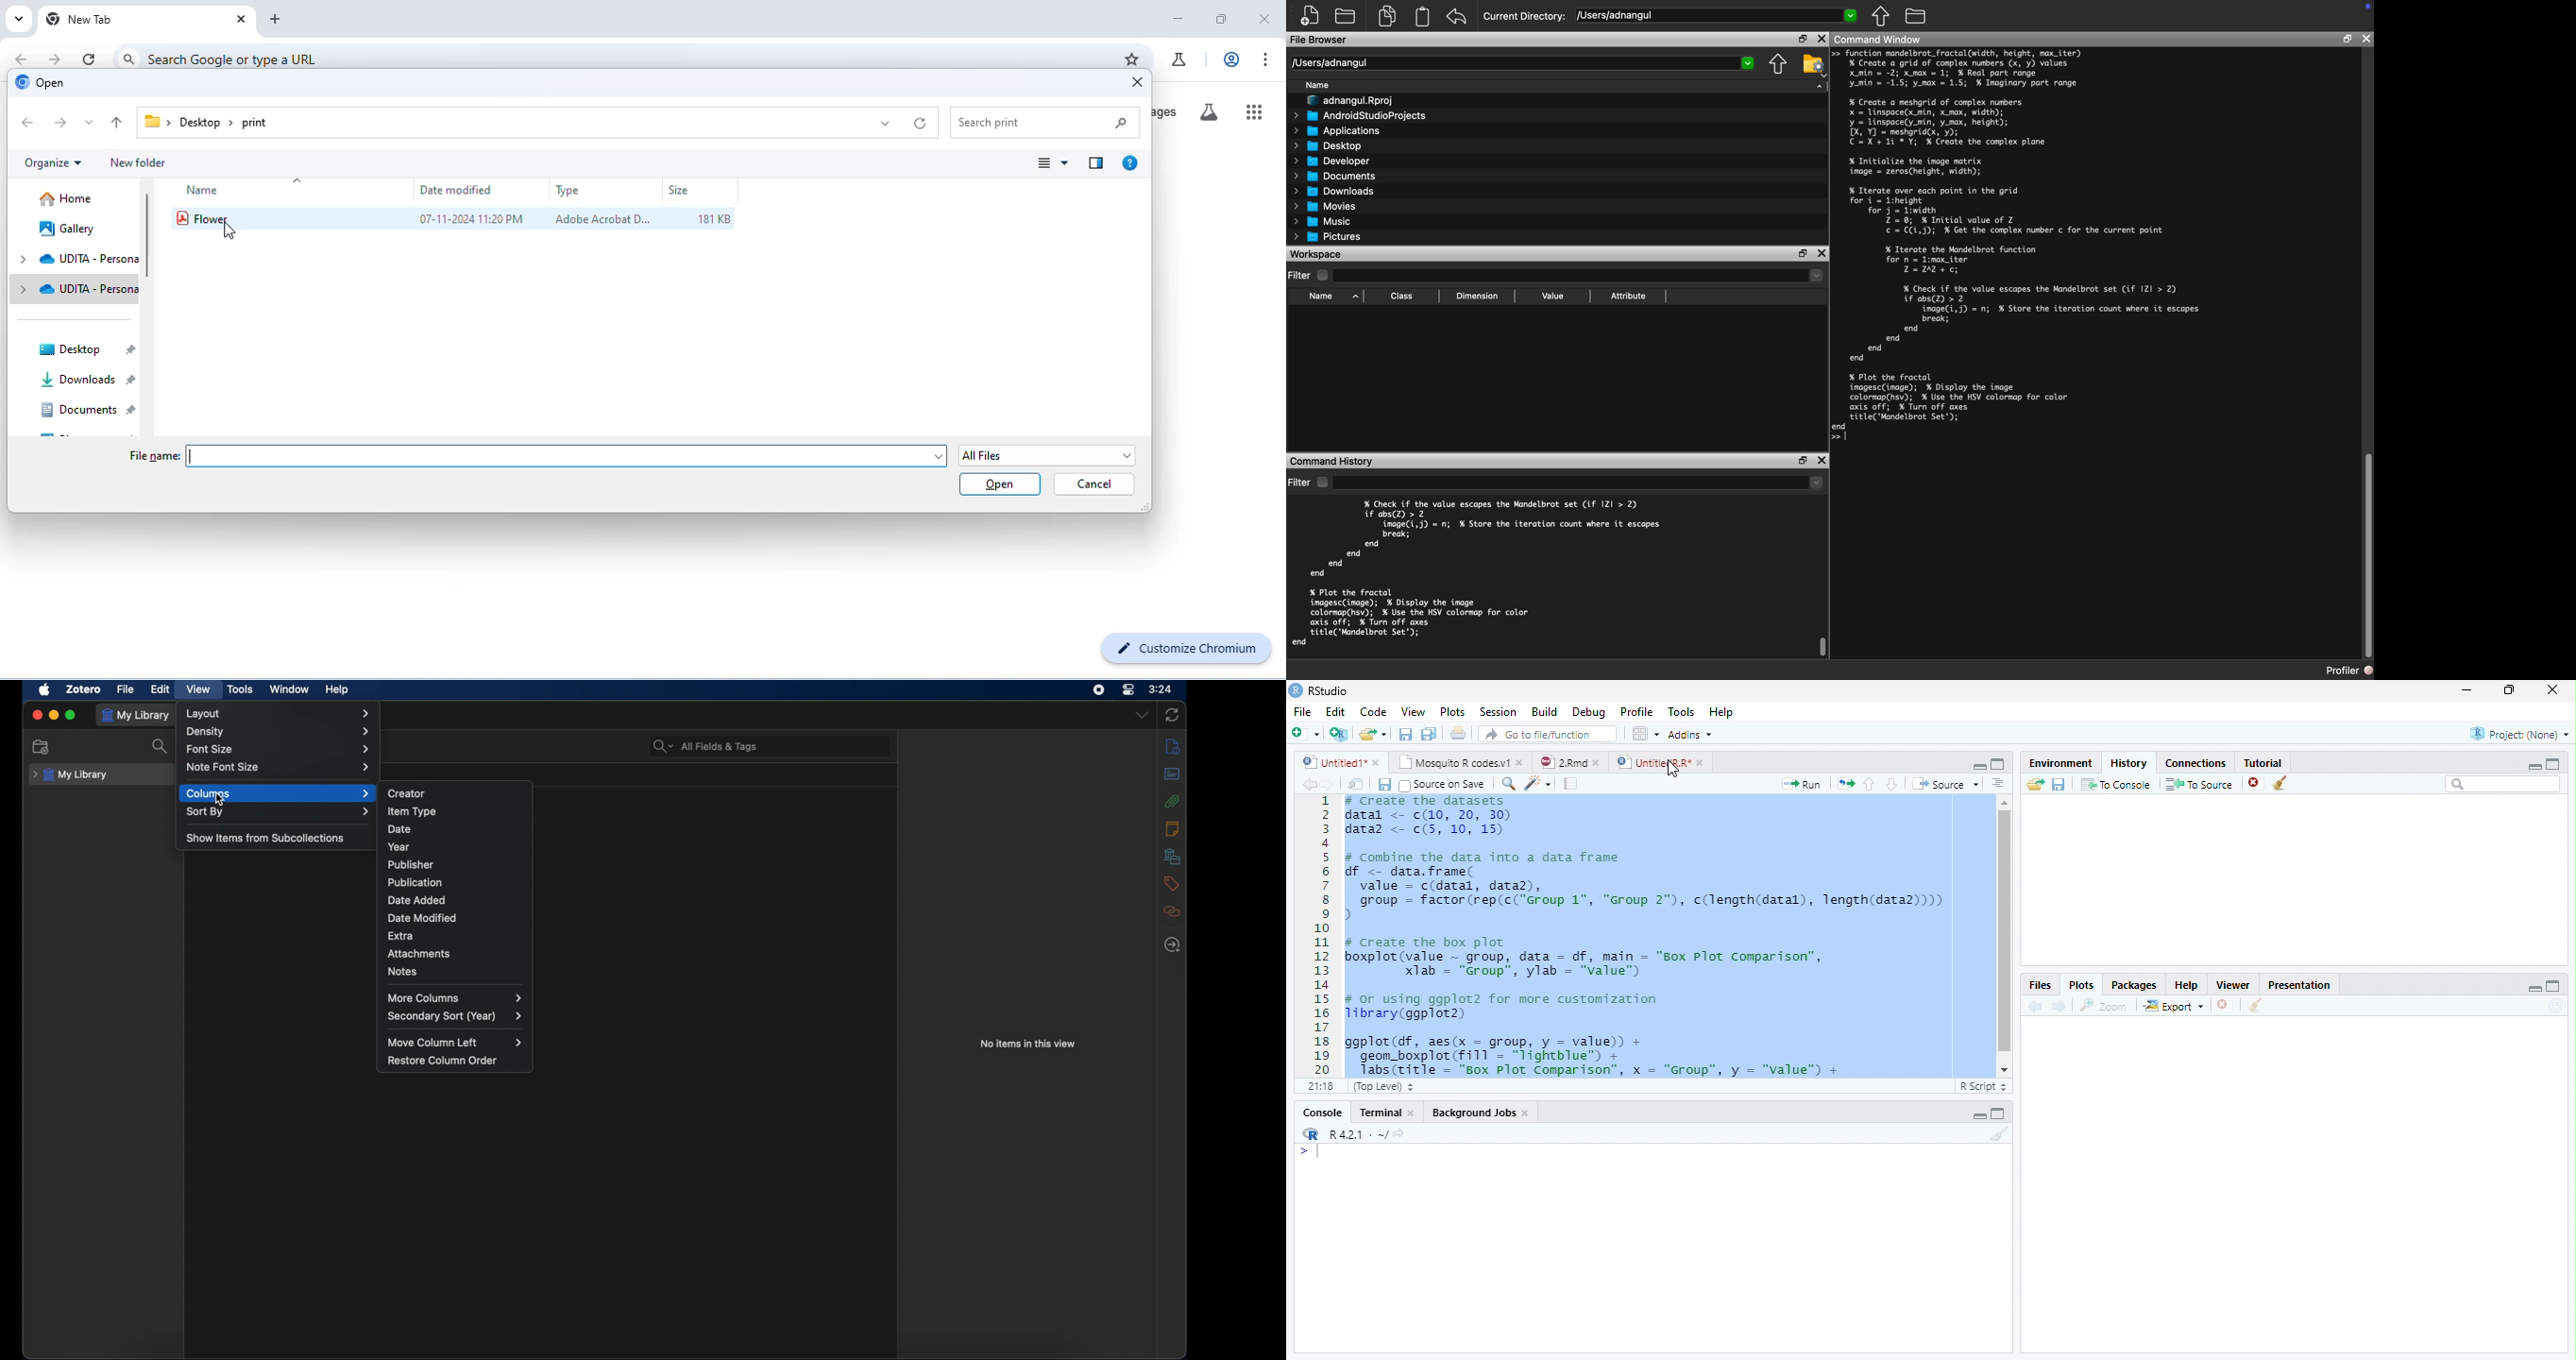 This screenshot has width=2576, height=1372. I want to click on 2.Rmd, so click(1562, 762).